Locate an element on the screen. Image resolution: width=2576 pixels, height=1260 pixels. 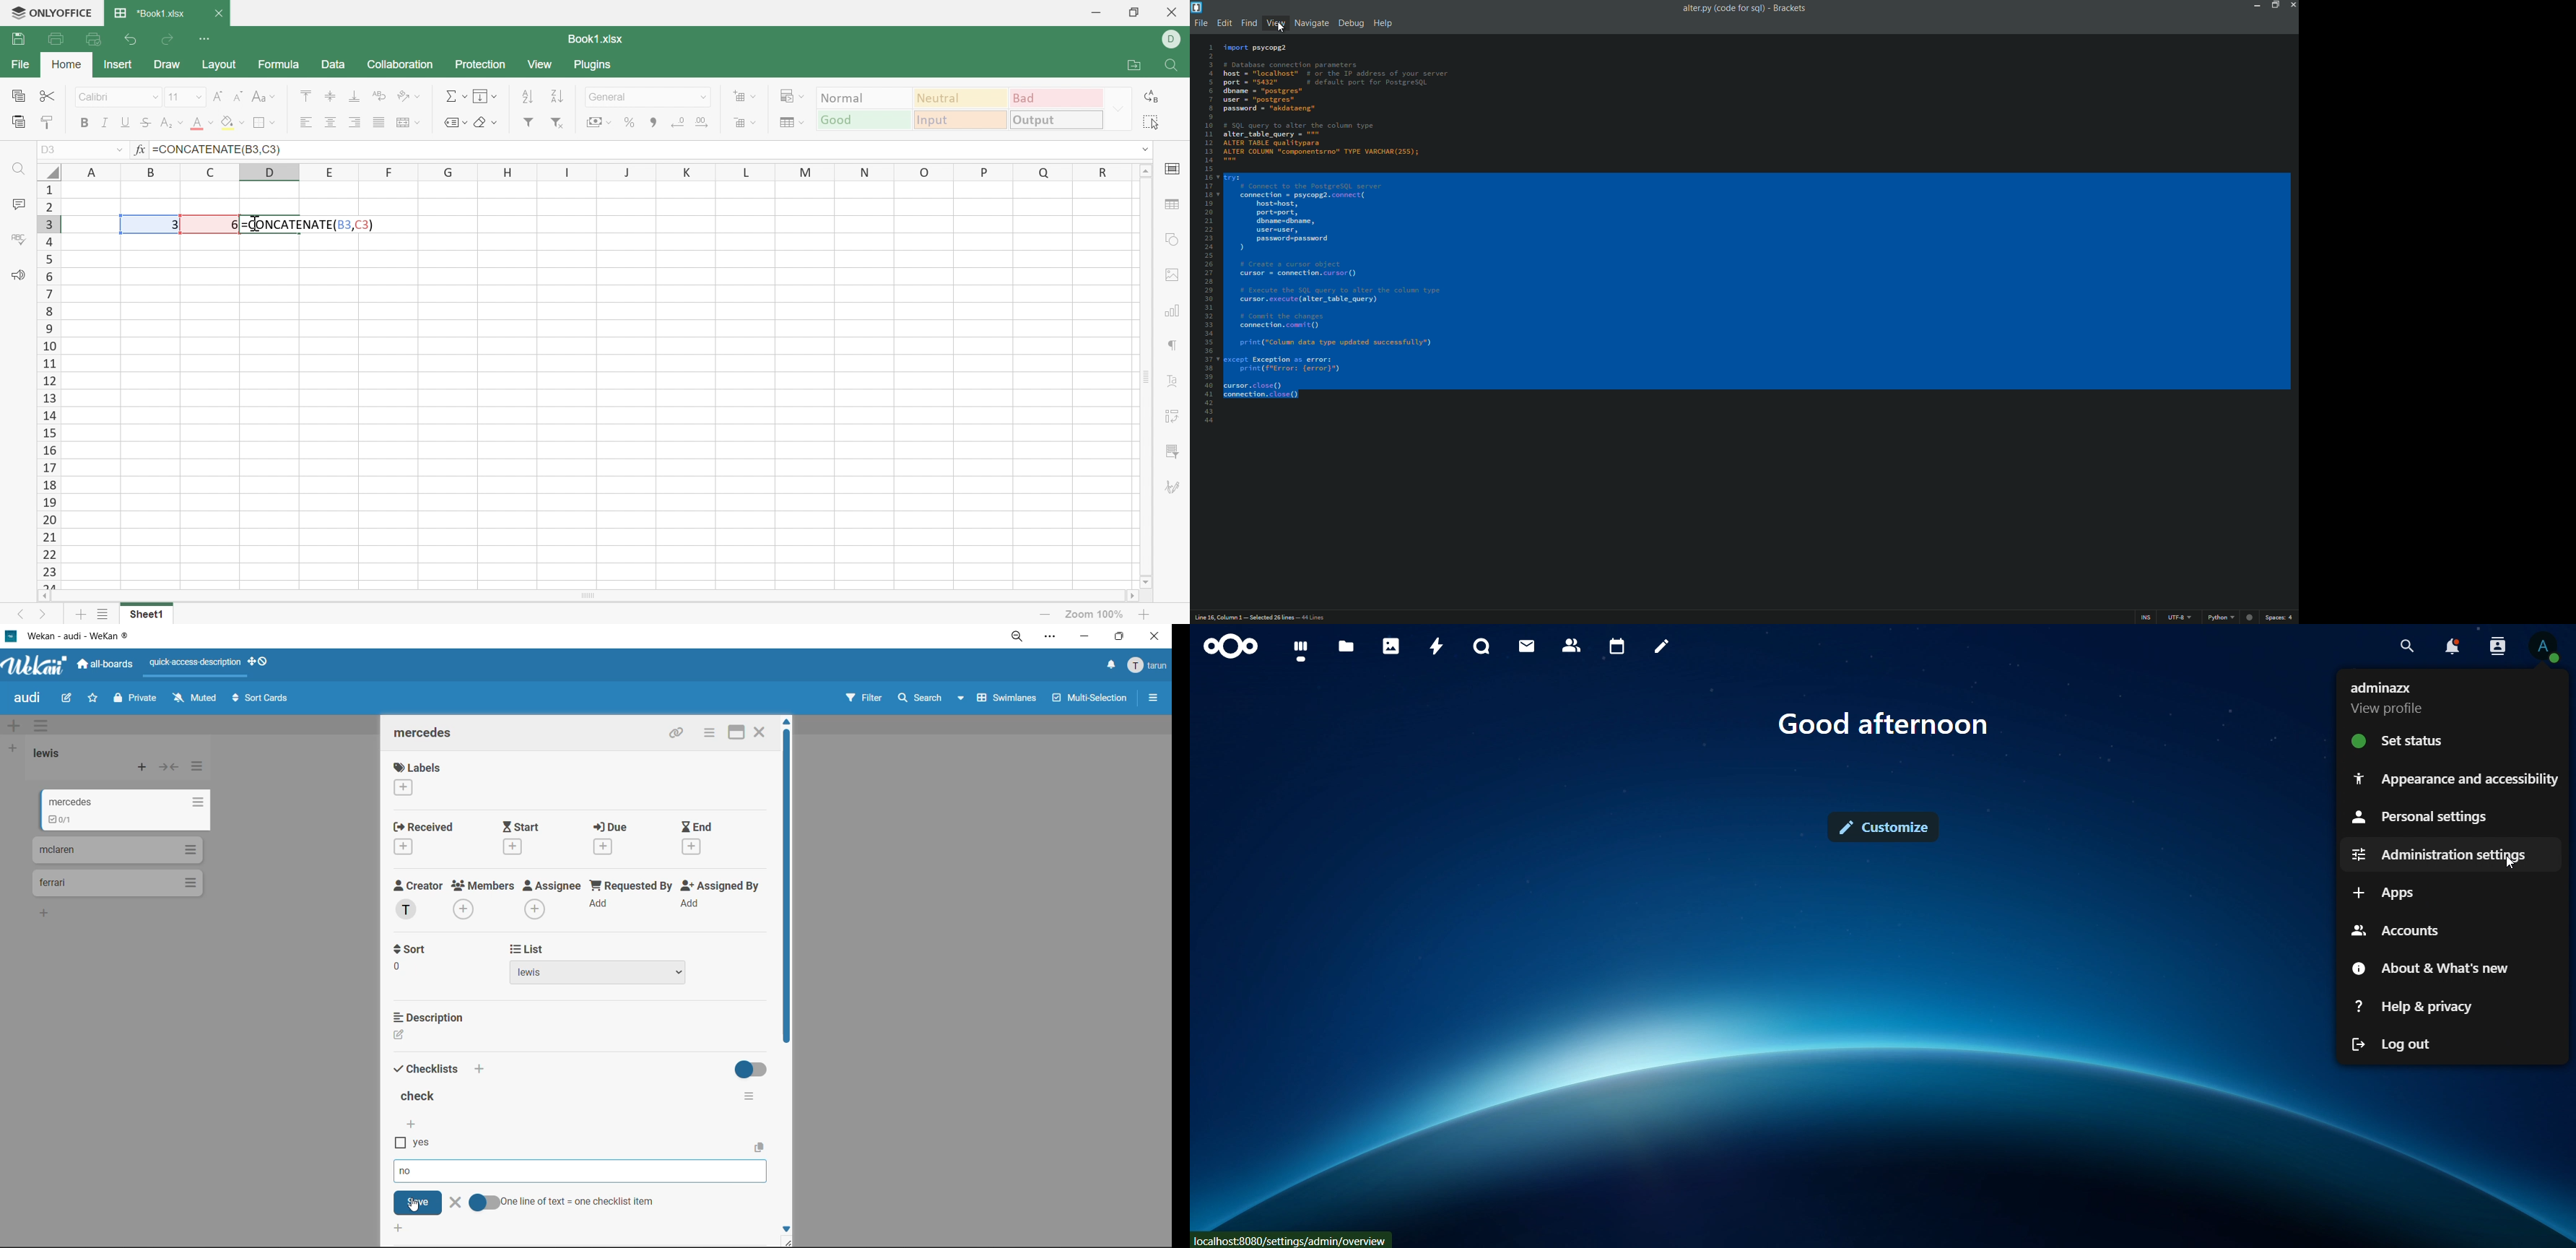
Accounting style is located at coordinates (600, 122).